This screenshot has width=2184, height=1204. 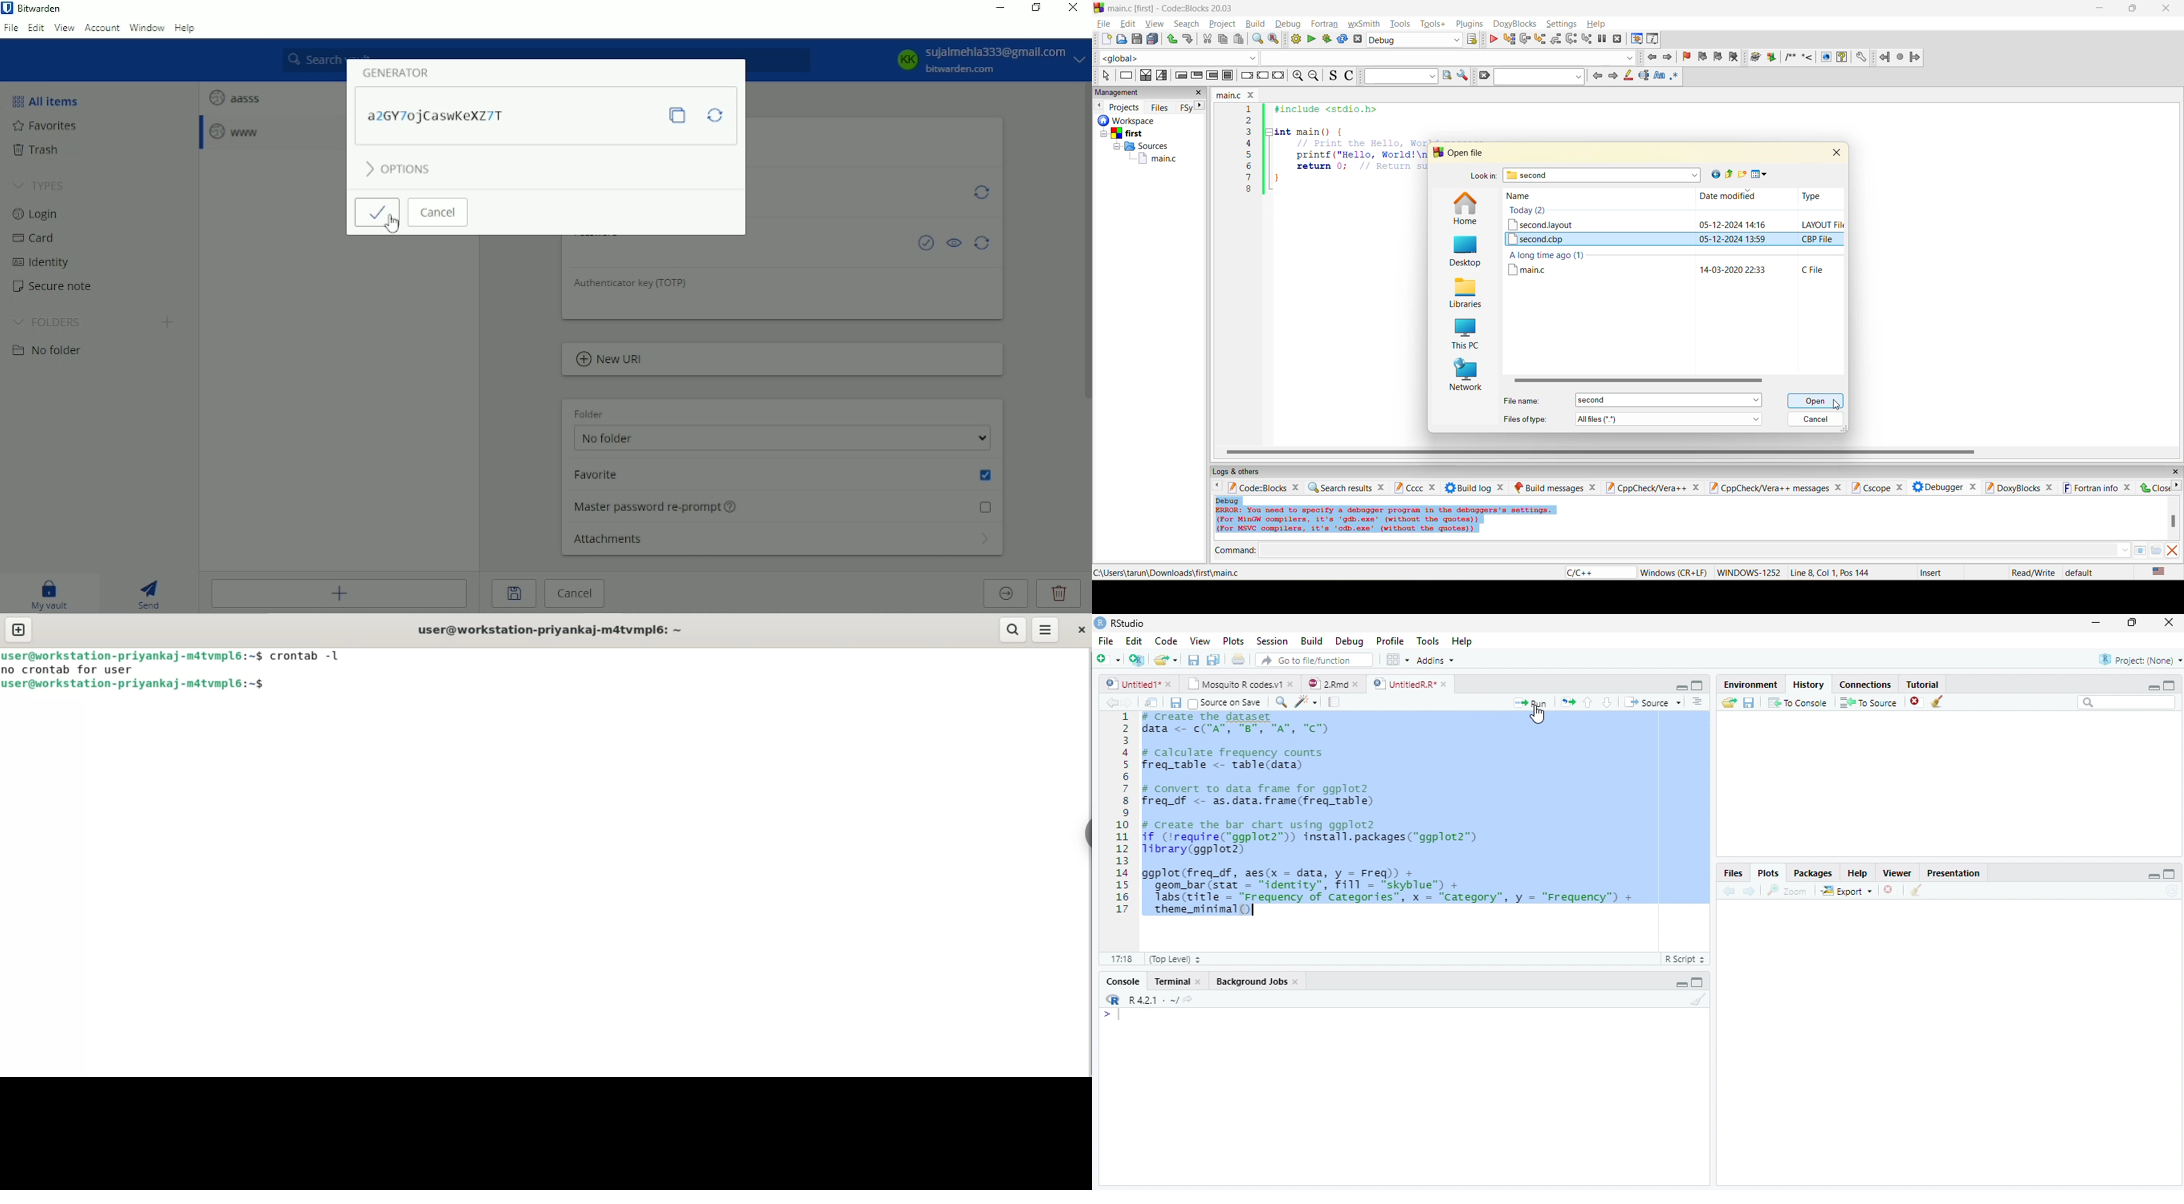 What do you see at coordinates (1447, 57) in the screenshot?
I see `dropdown` at bounding box center [1447, 57].